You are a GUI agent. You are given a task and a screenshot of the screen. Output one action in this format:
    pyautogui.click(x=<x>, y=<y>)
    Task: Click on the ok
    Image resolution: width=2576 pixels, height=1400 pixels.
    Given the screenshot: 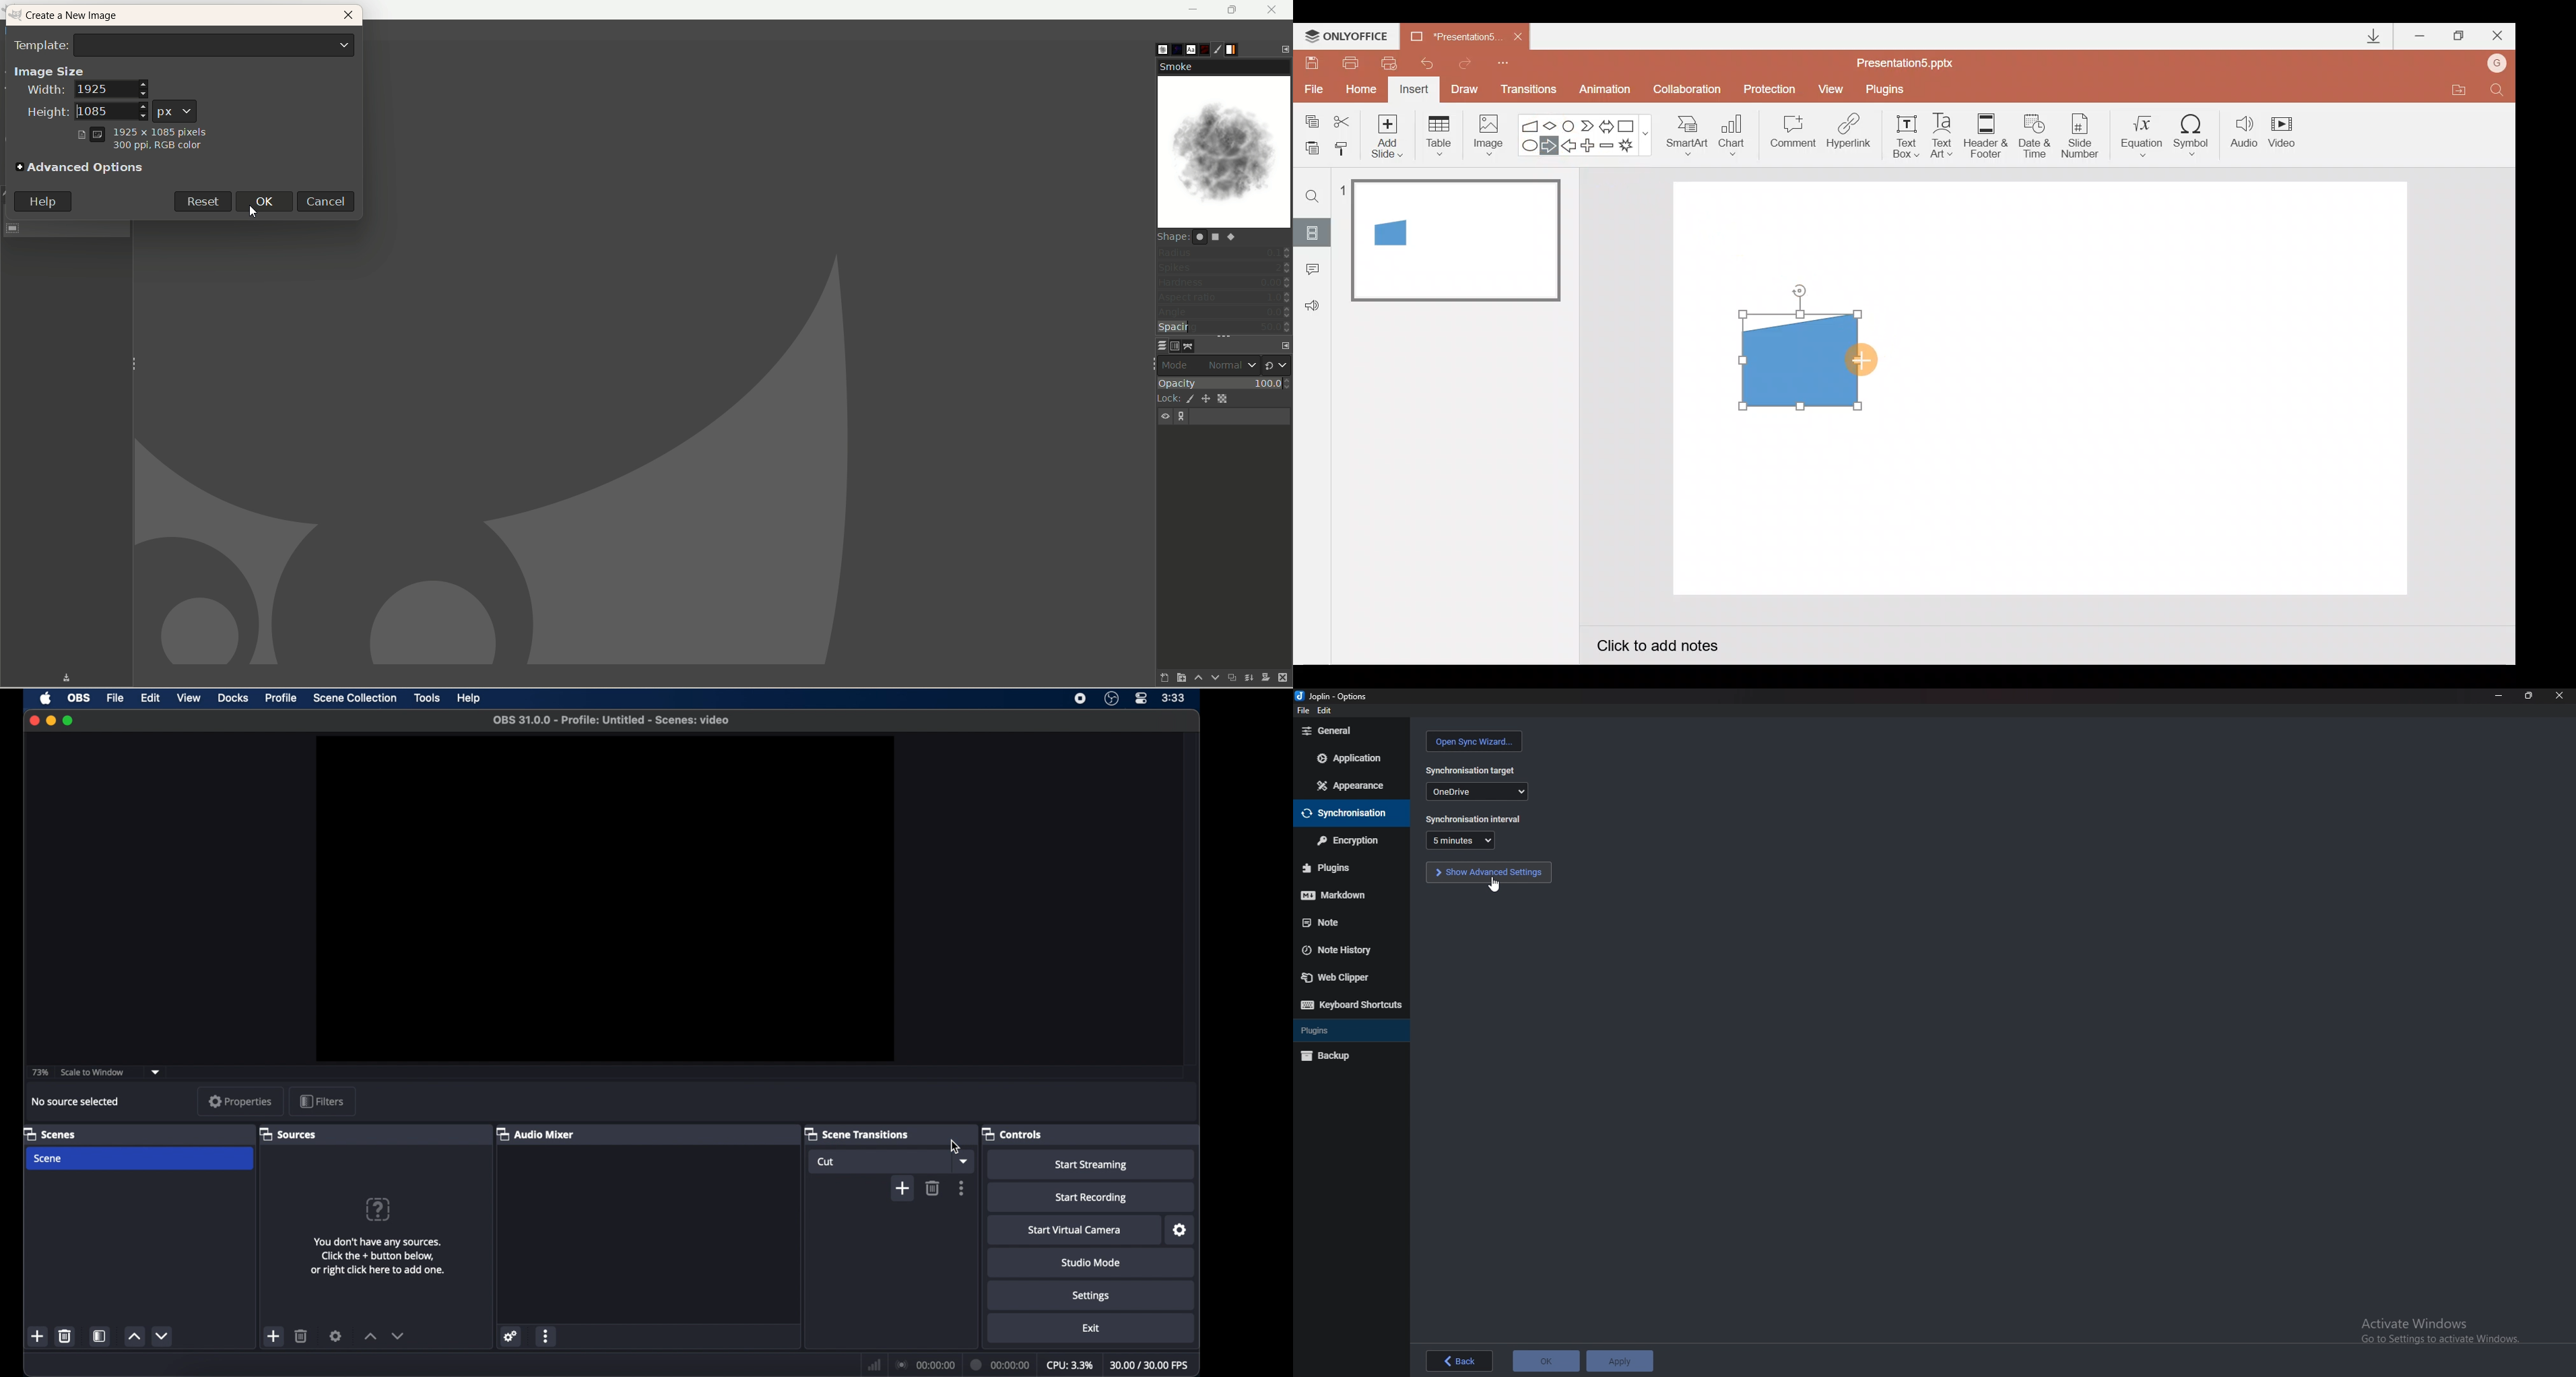 What is the action you would take?
    pyautogui.click(x=1546, y=1358)
    